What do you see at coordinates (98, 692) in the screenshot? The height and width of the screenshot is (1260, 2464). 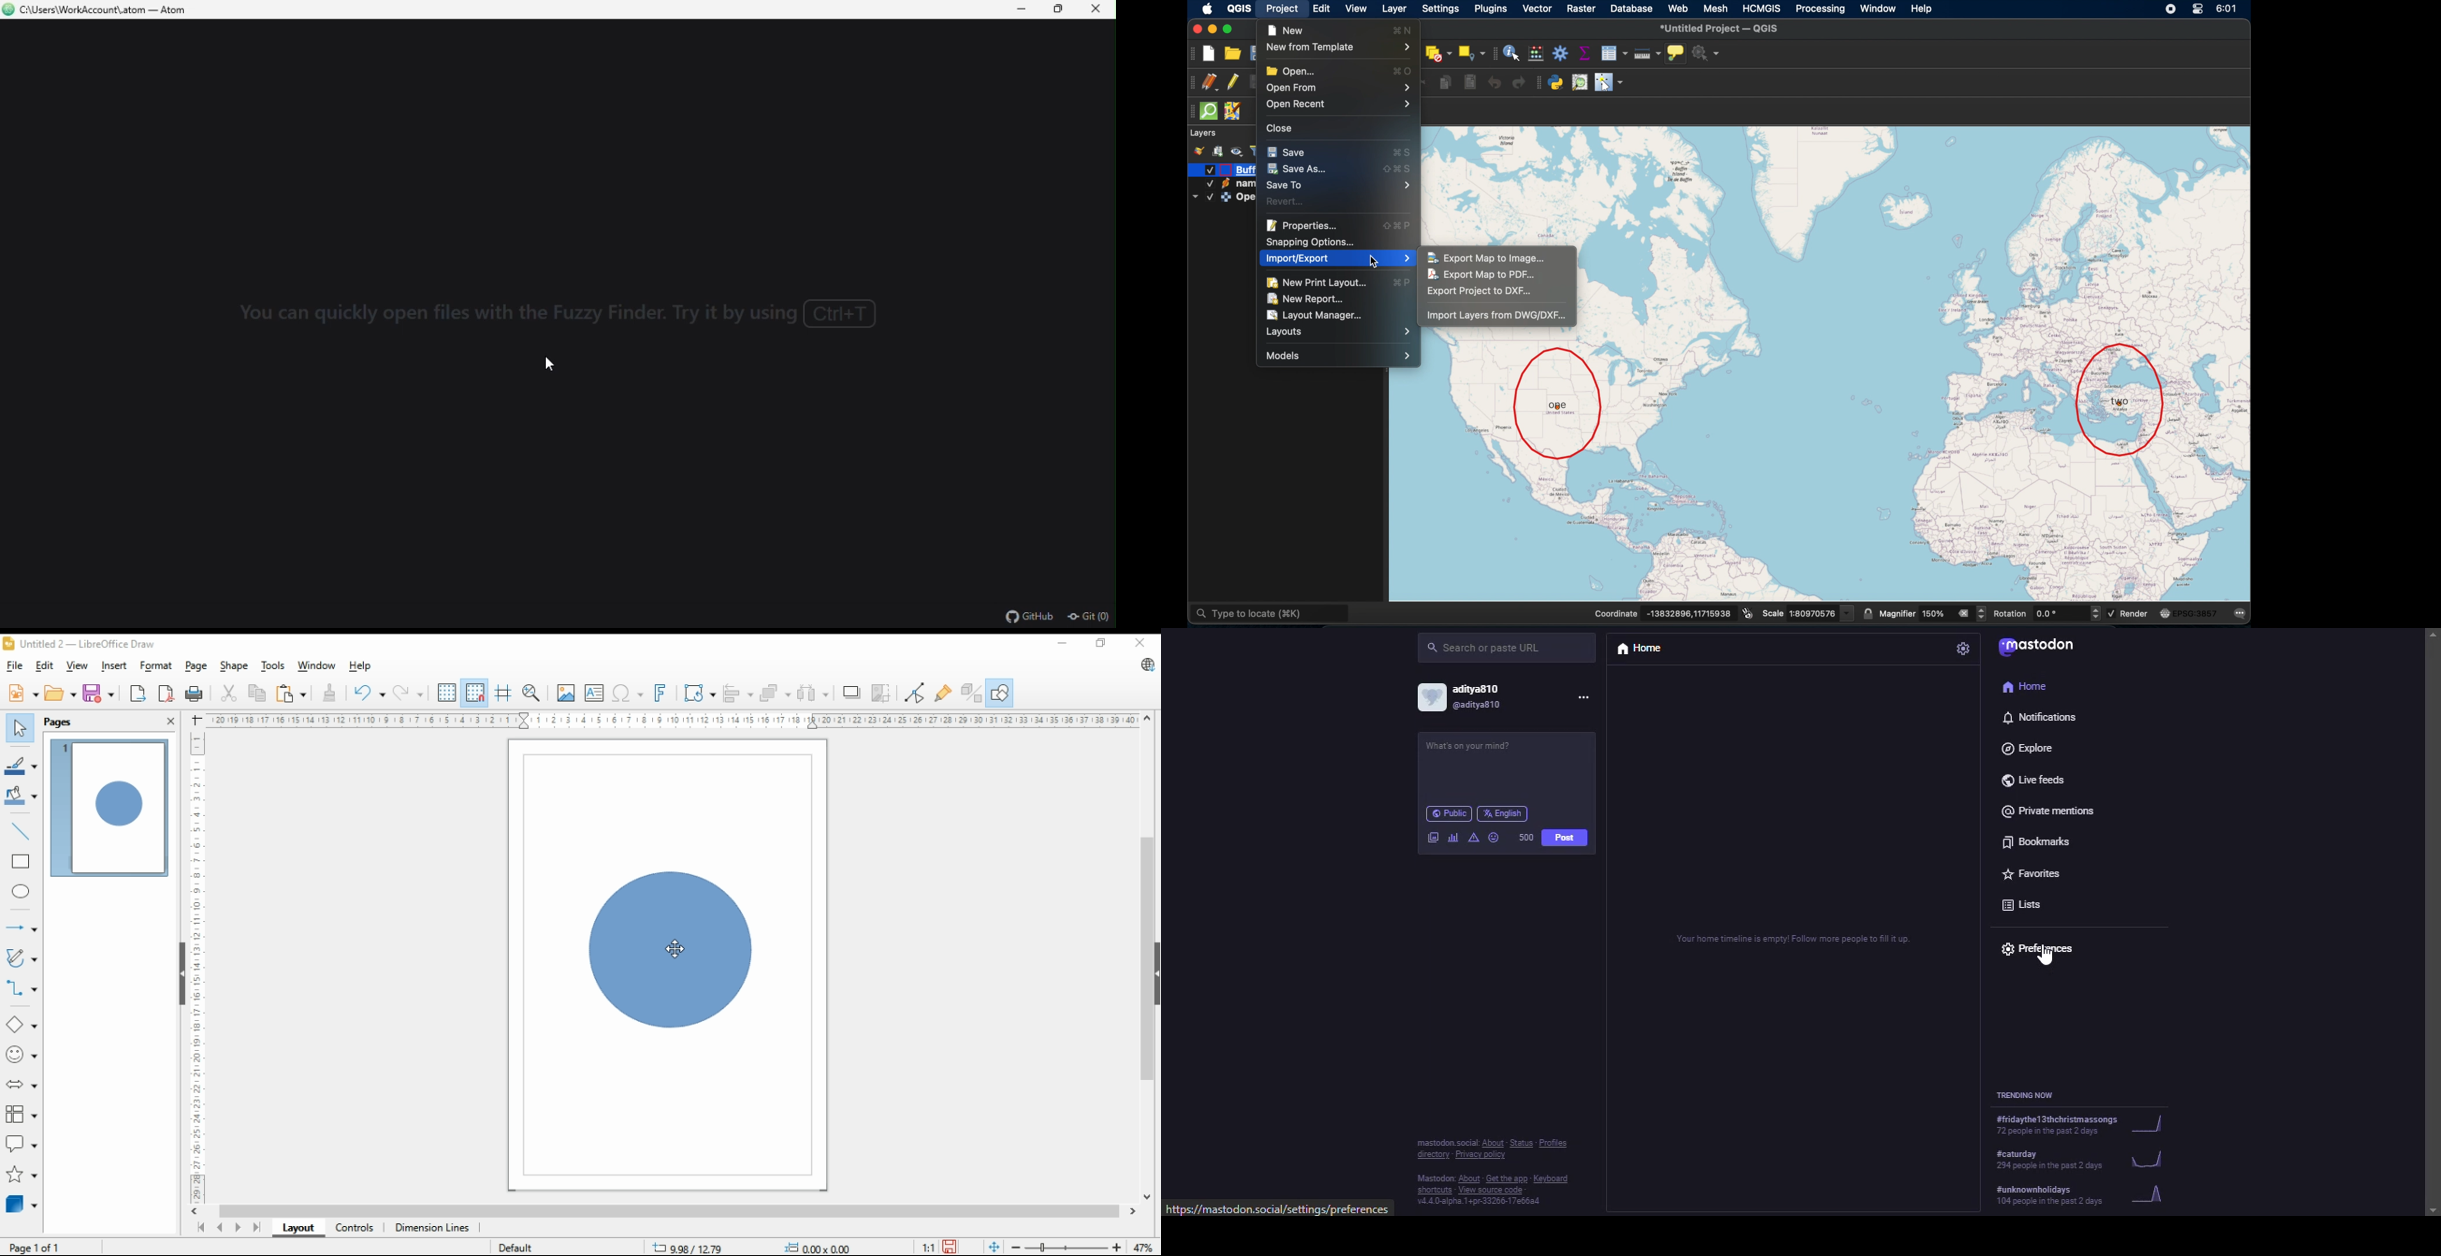 I see `save` at bounding box center [98, 692].